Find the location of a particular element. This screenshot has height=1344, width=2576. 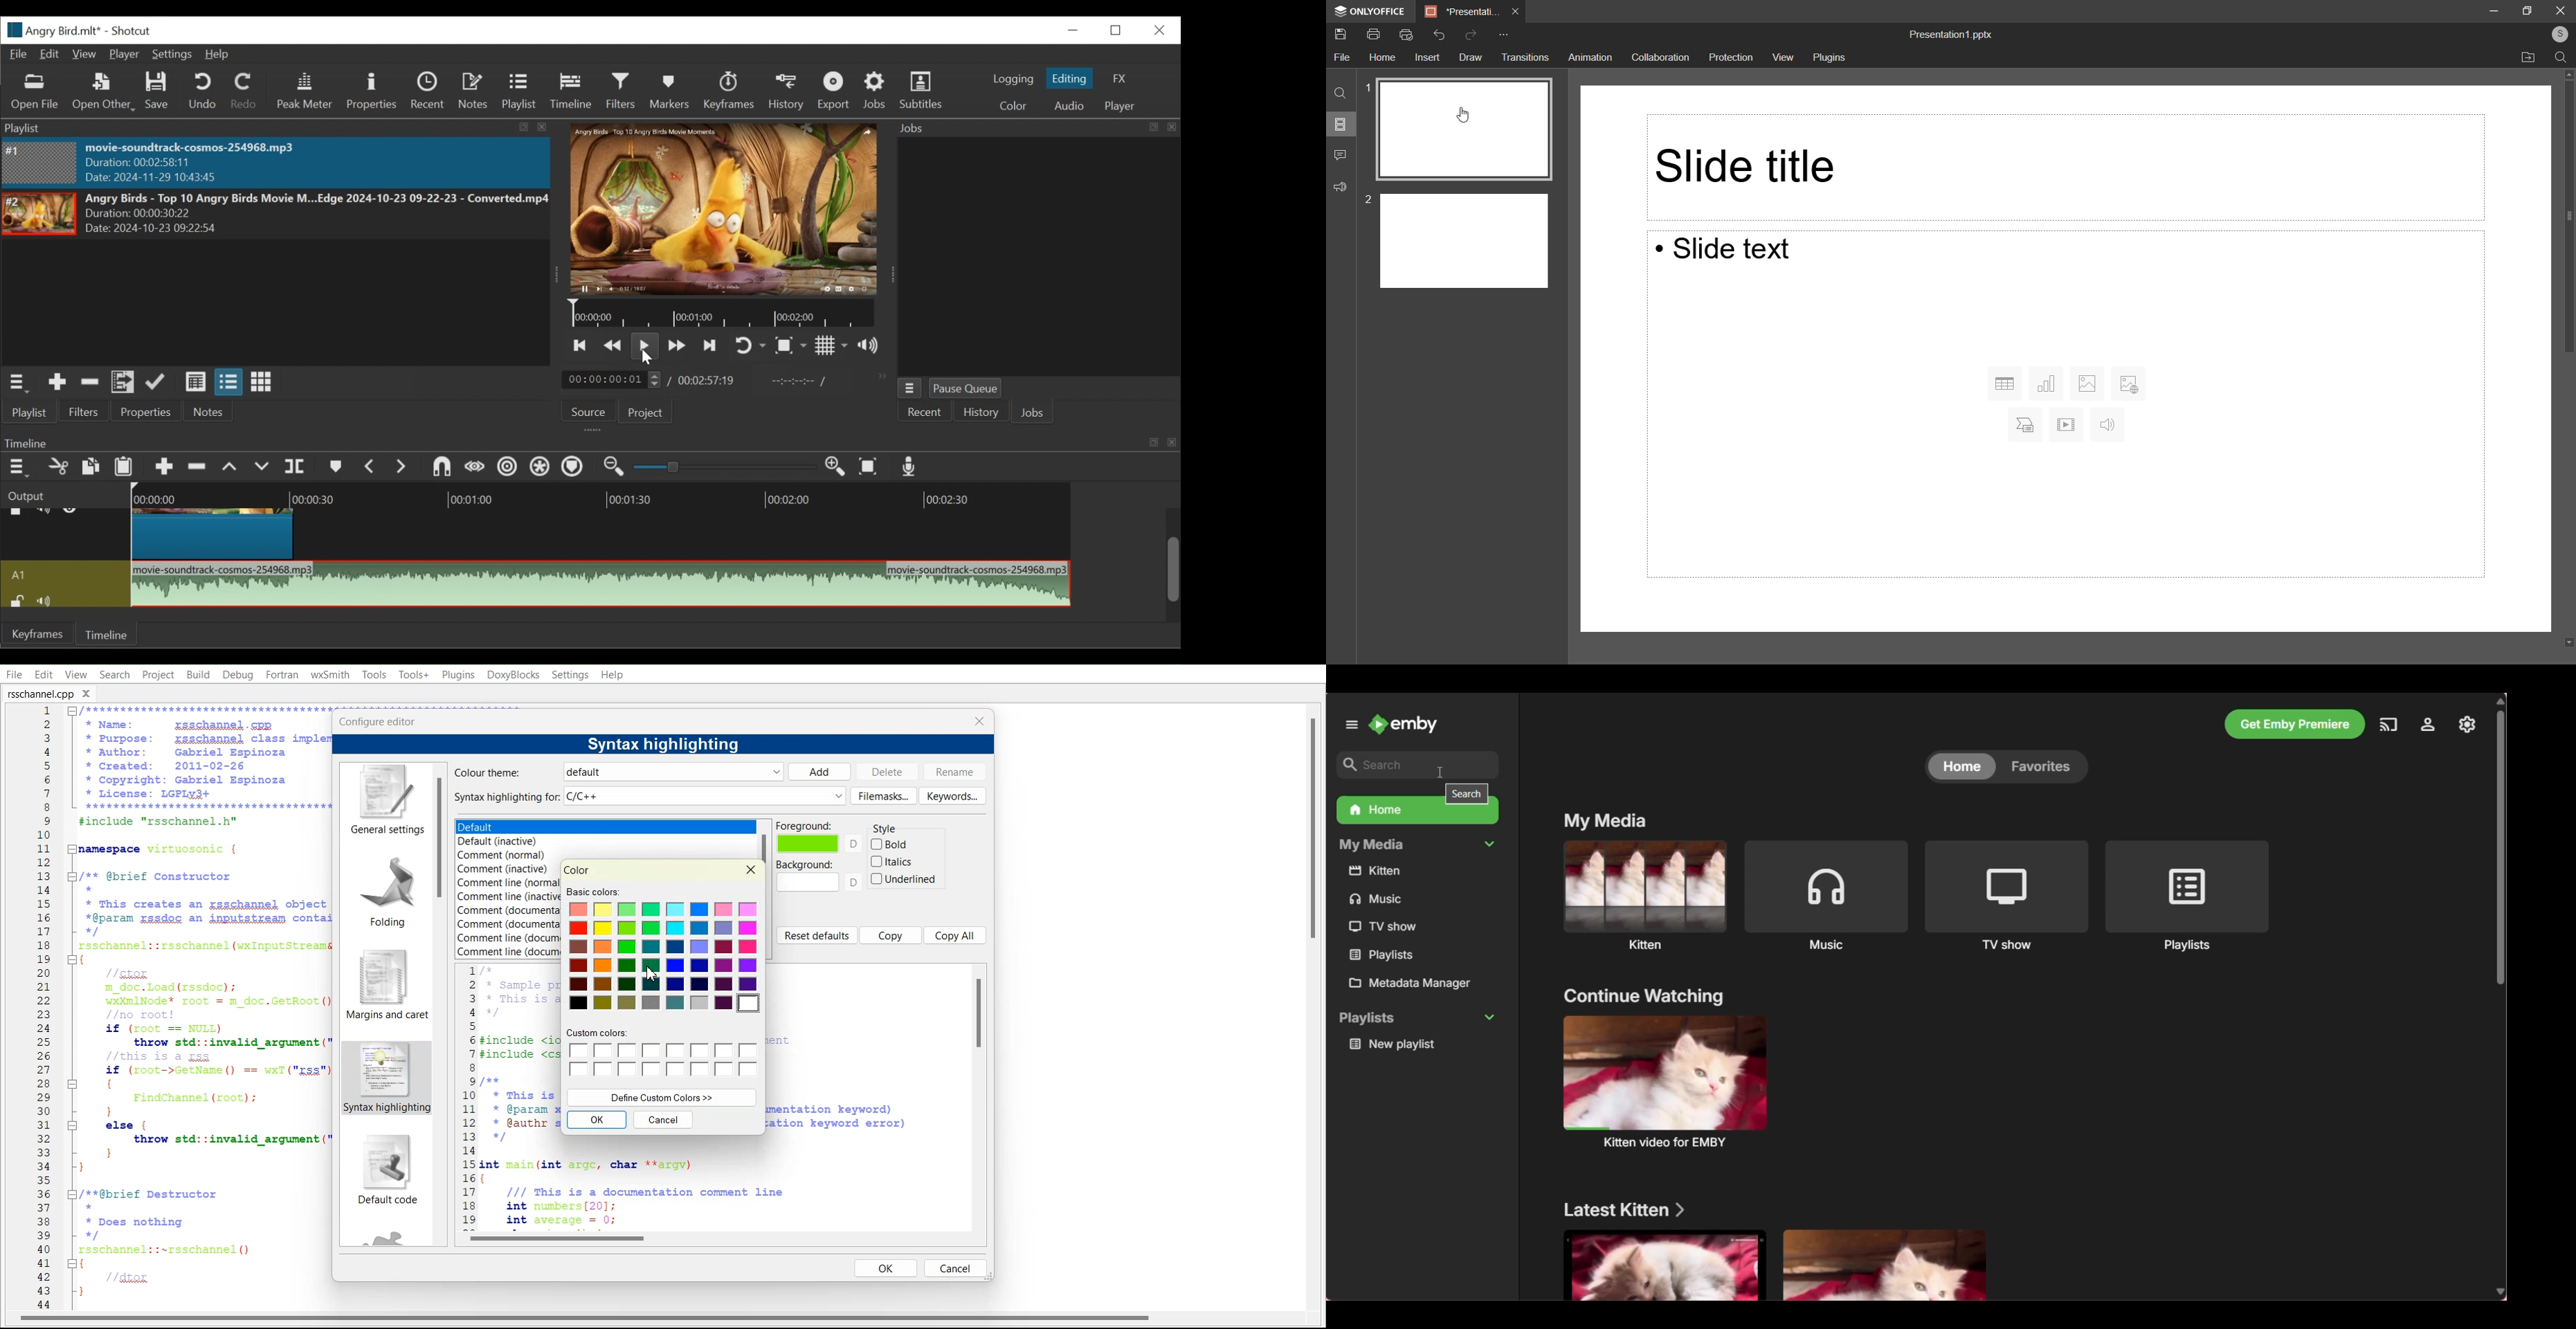

Toggle Zoom is located at coordinates (792, 346).